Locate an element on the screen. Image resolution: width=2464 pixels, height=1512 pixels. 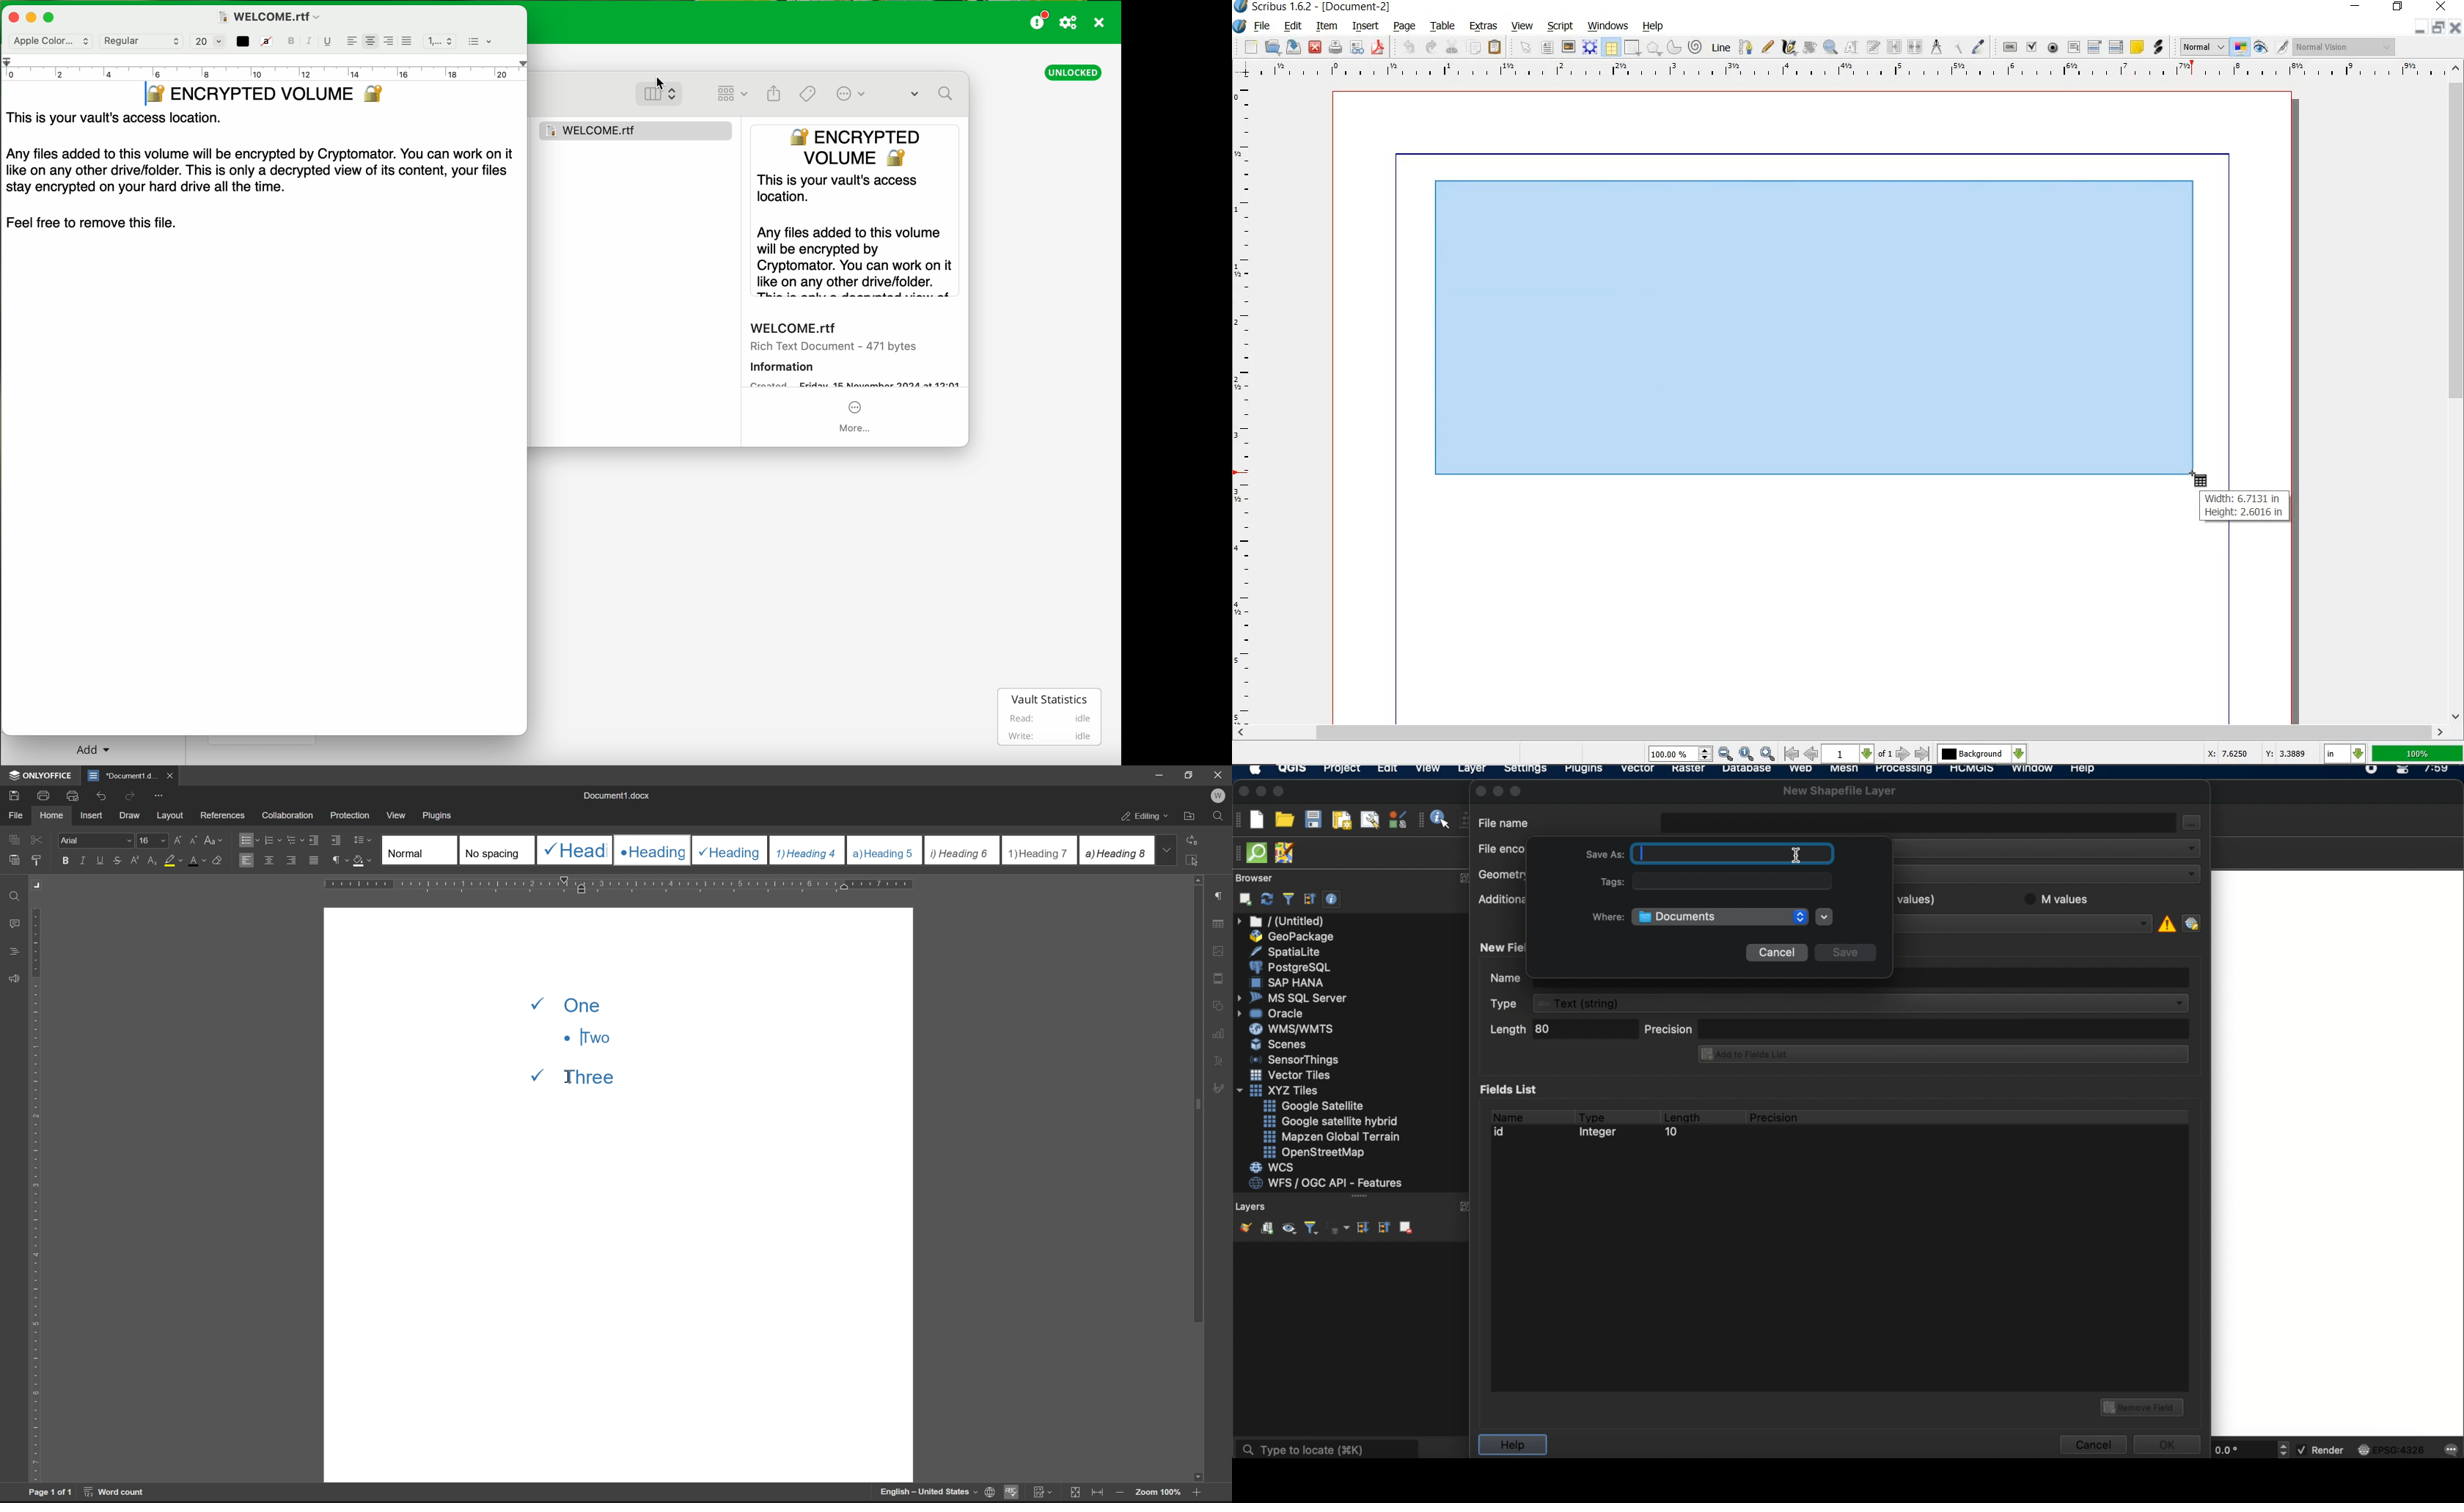
select item is located at coordinates (1525, 46).